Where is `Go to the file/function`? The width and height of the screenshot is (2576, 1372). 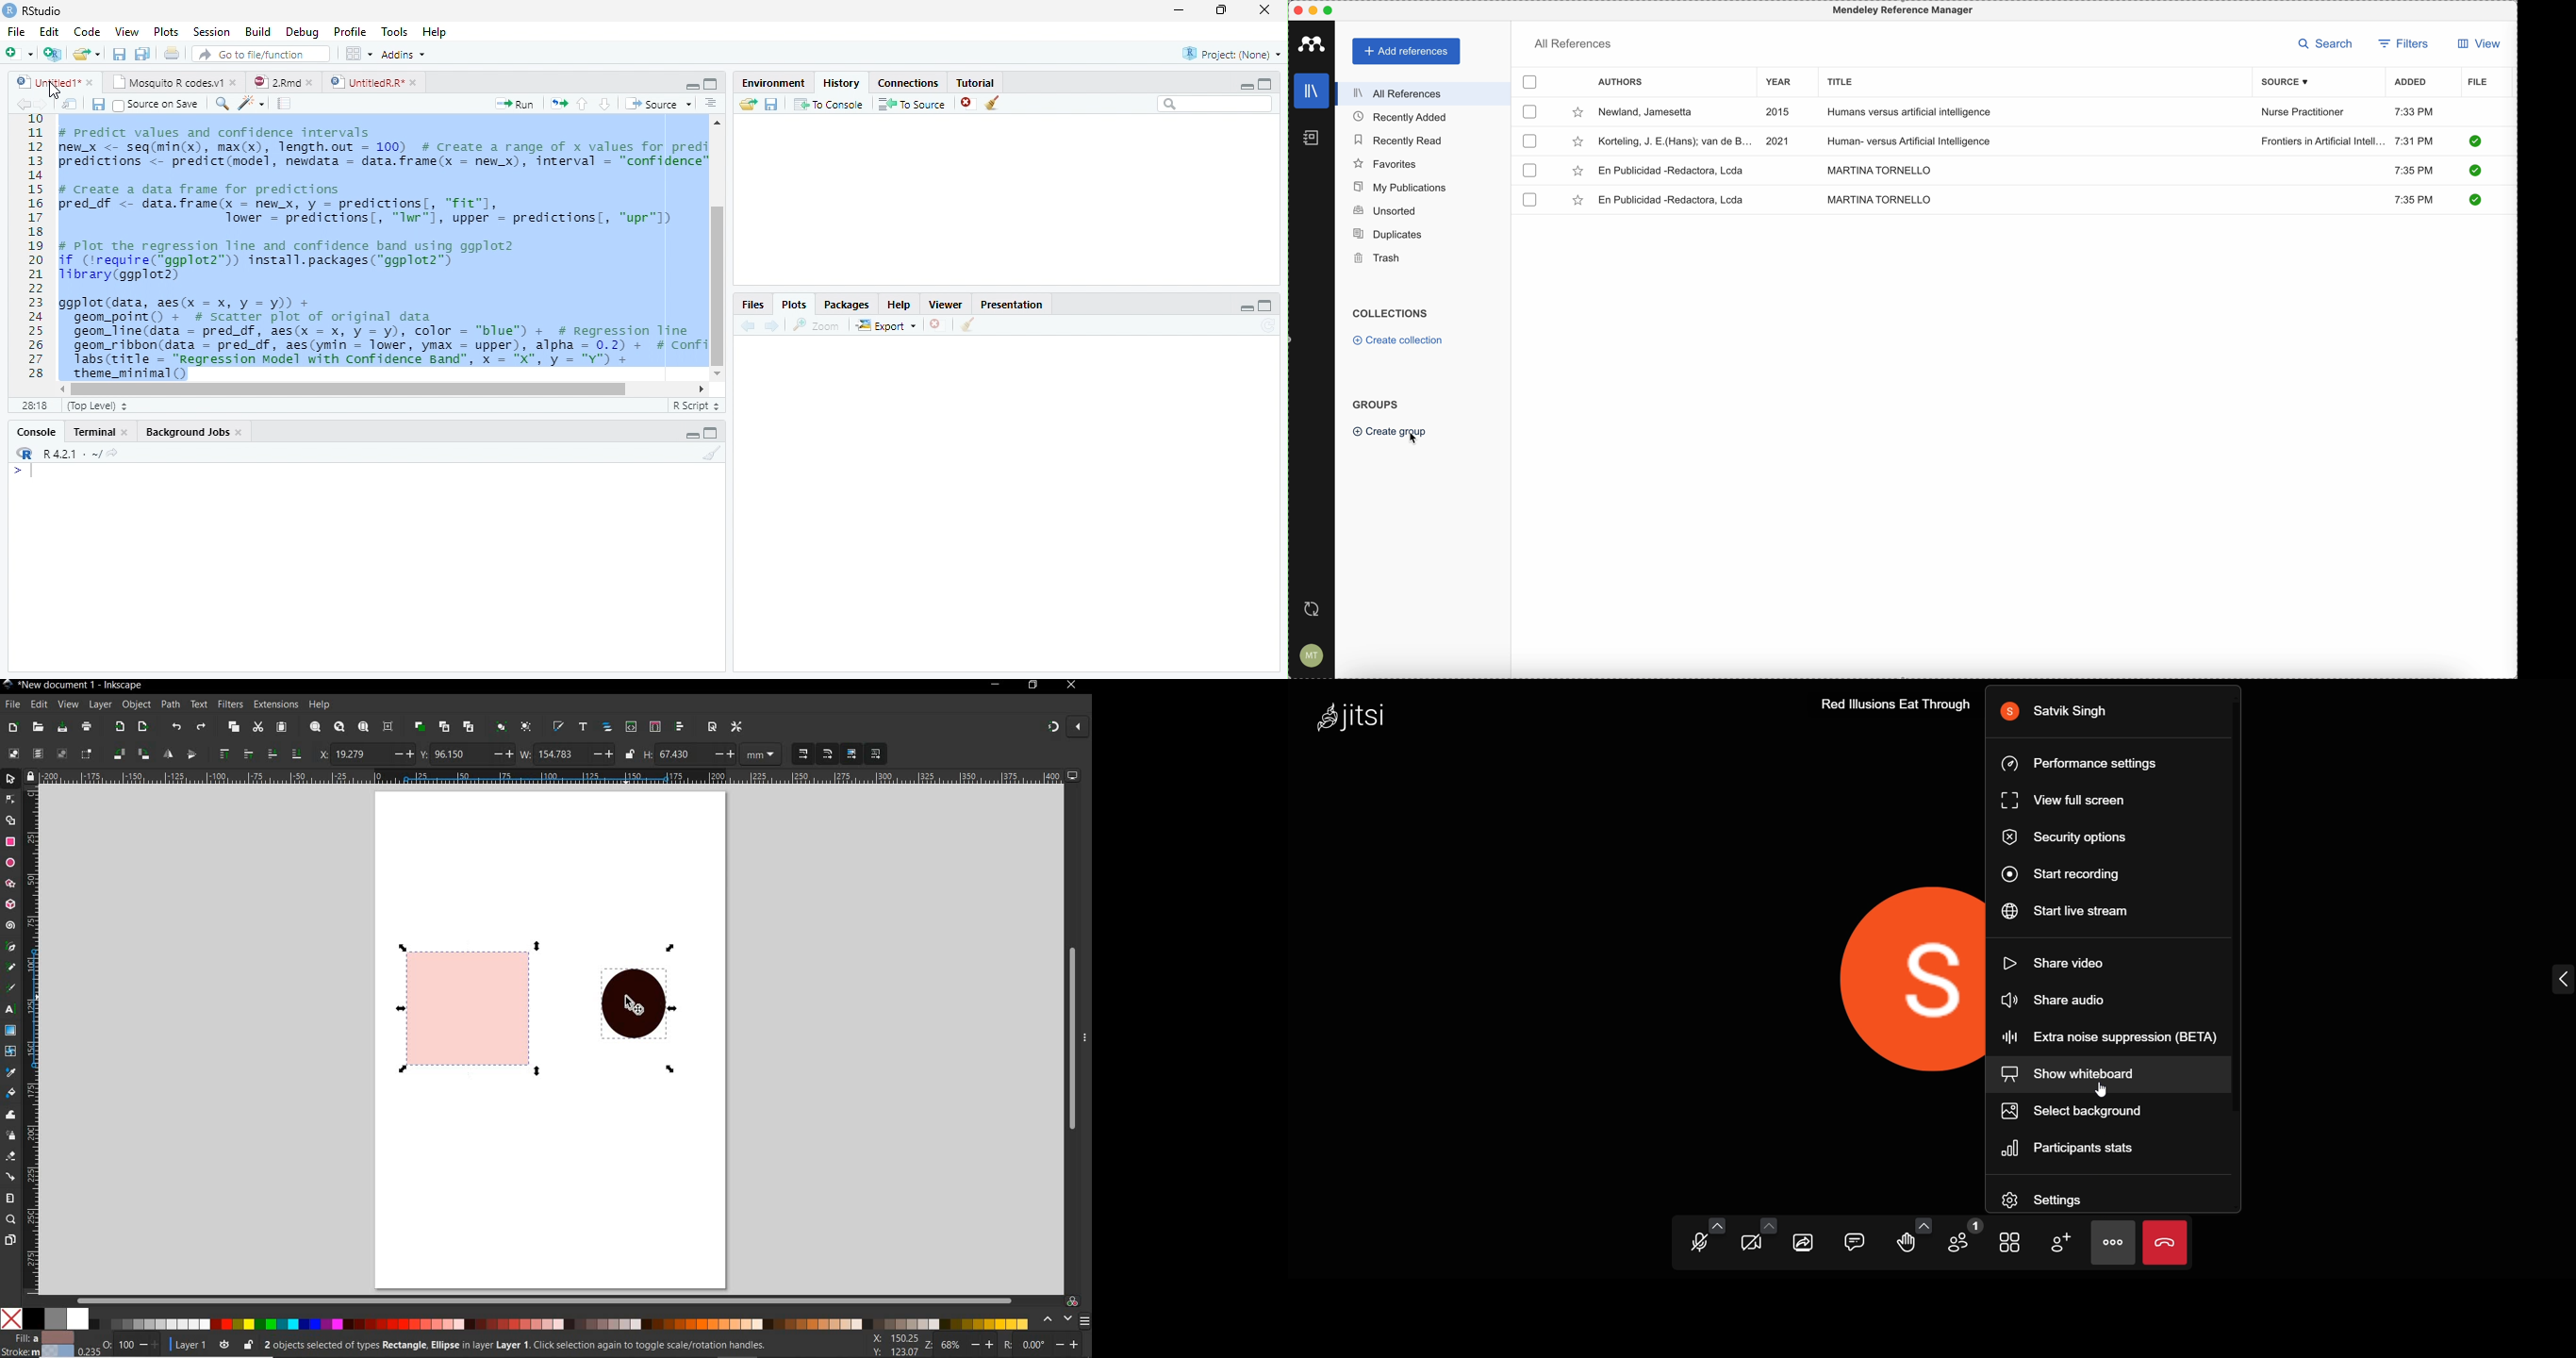 Go to the file/function is located at coordinates (262, 55).